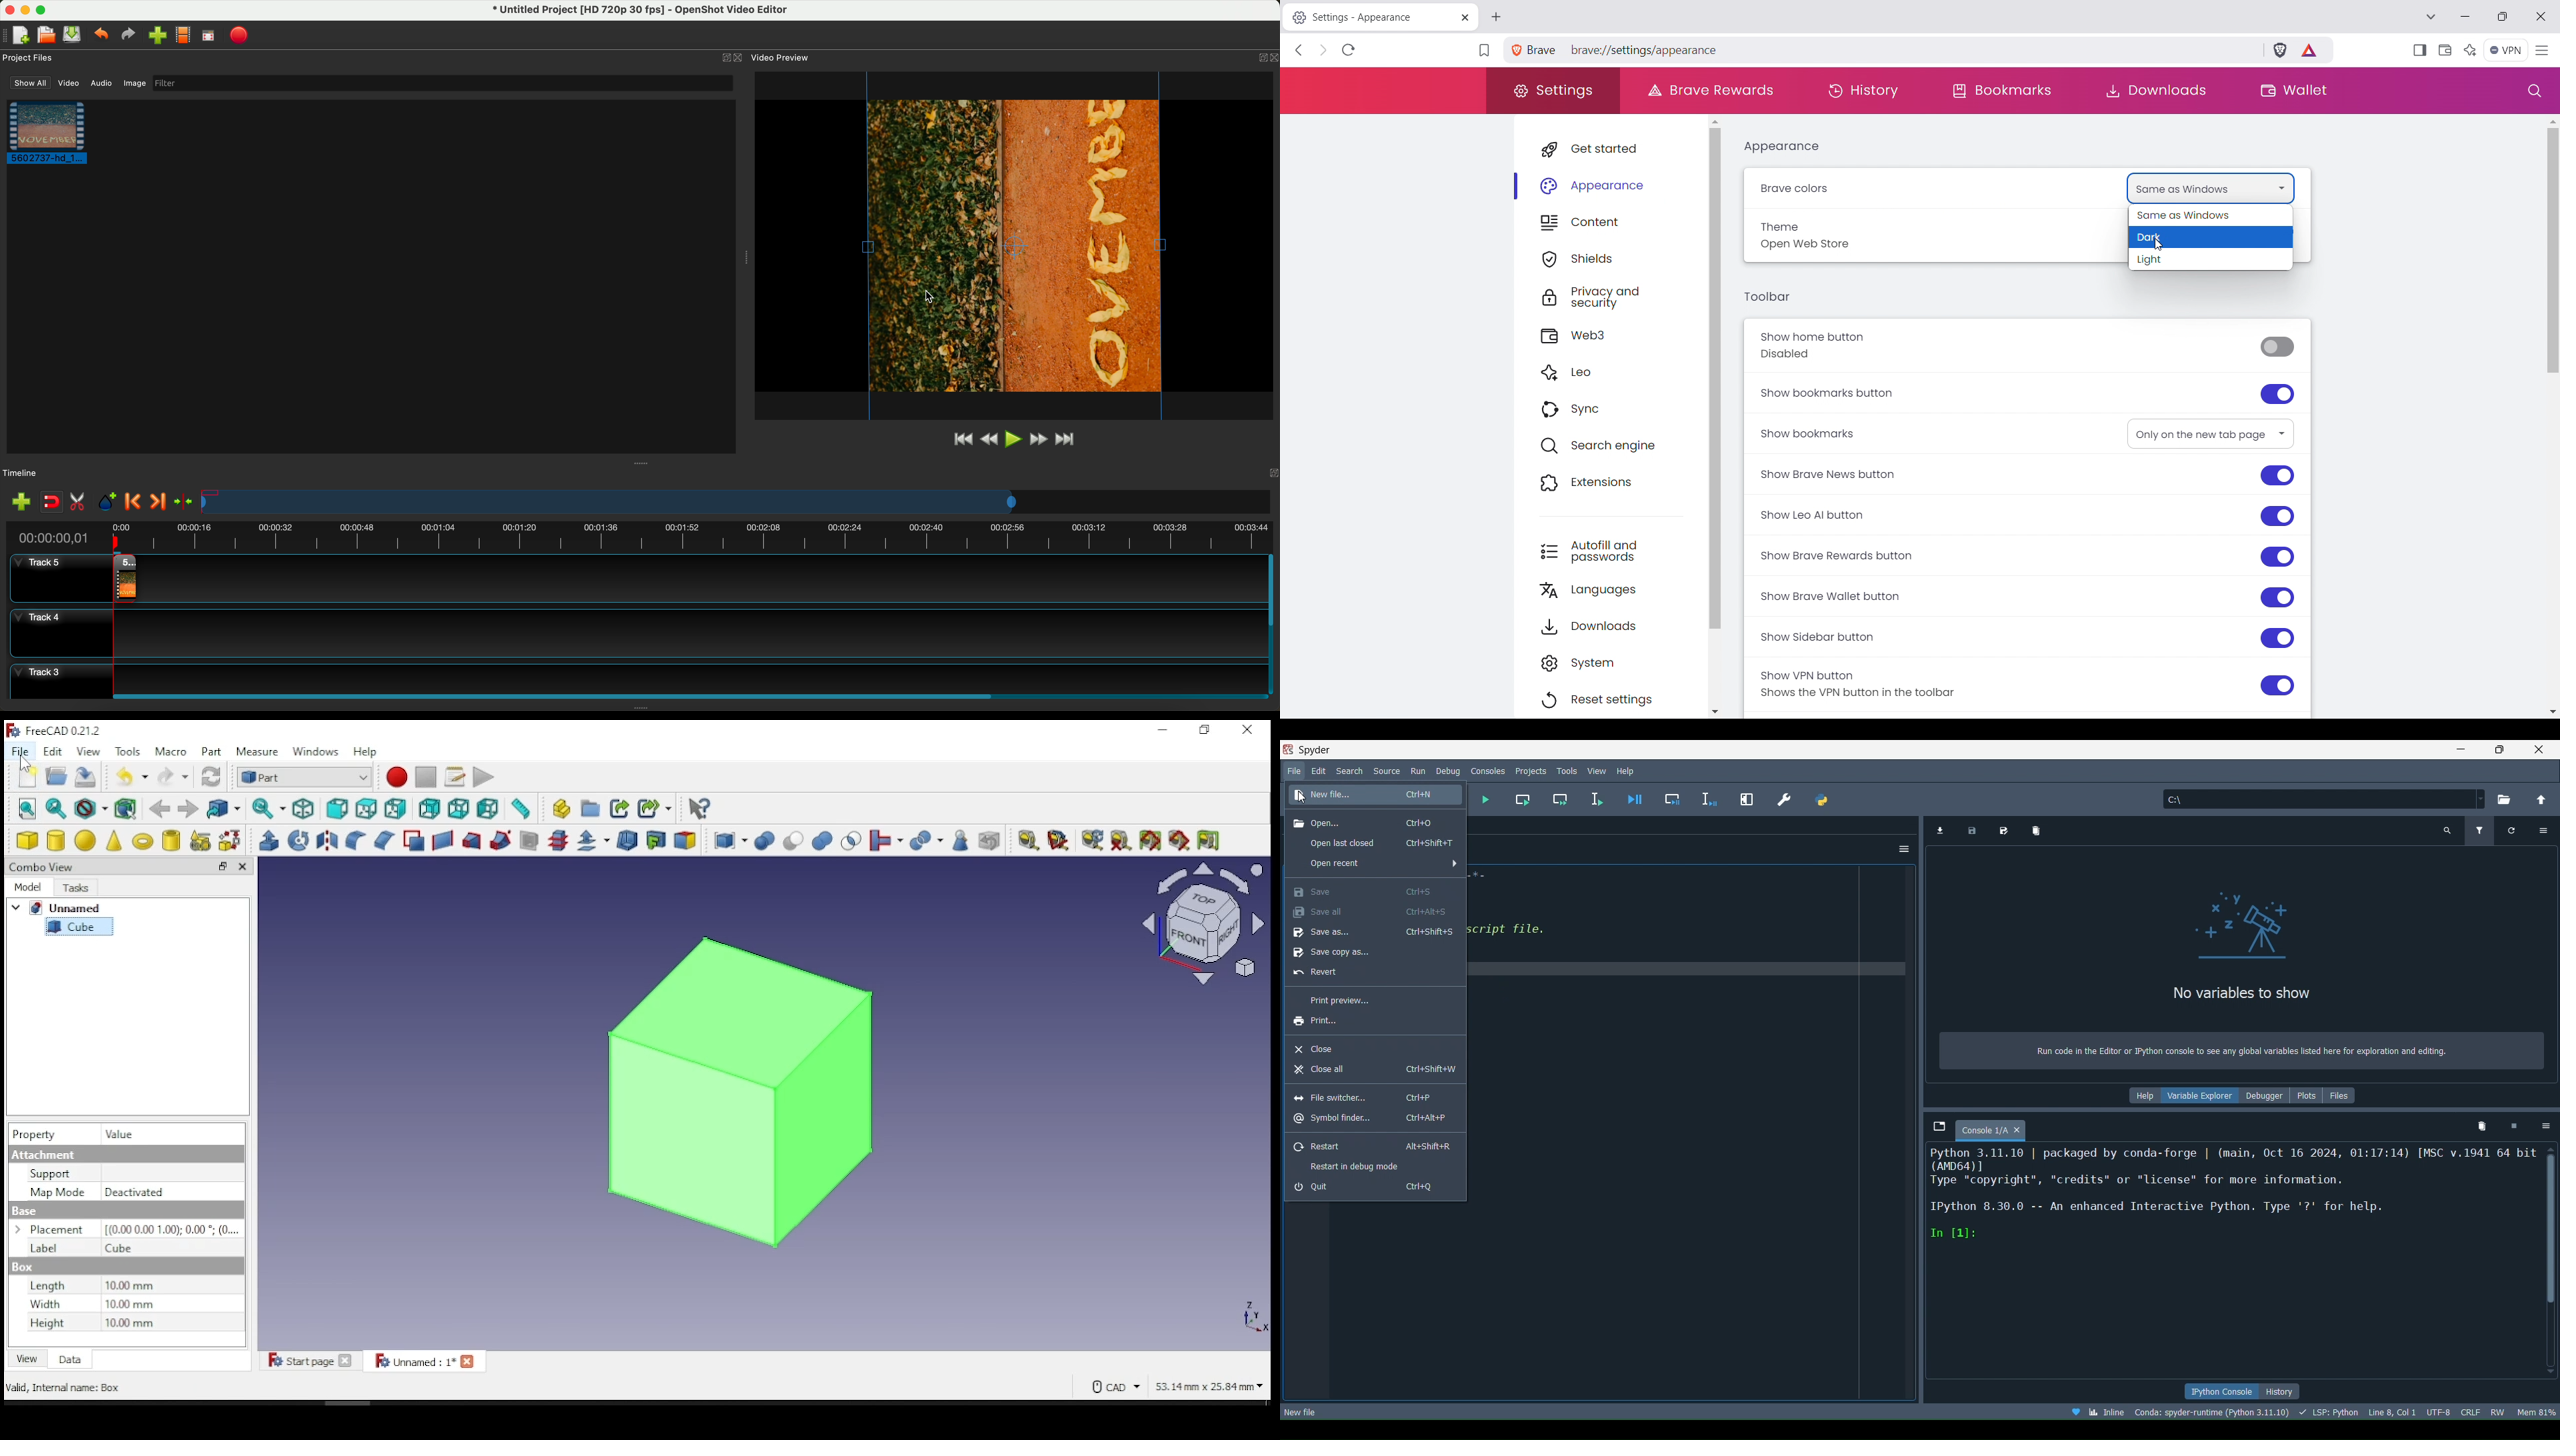 The height and width of the screenshot is (1456, 2576). Describe the element at coordinates (1723, 708) in the screenshot. I see `scroll down` at that location.